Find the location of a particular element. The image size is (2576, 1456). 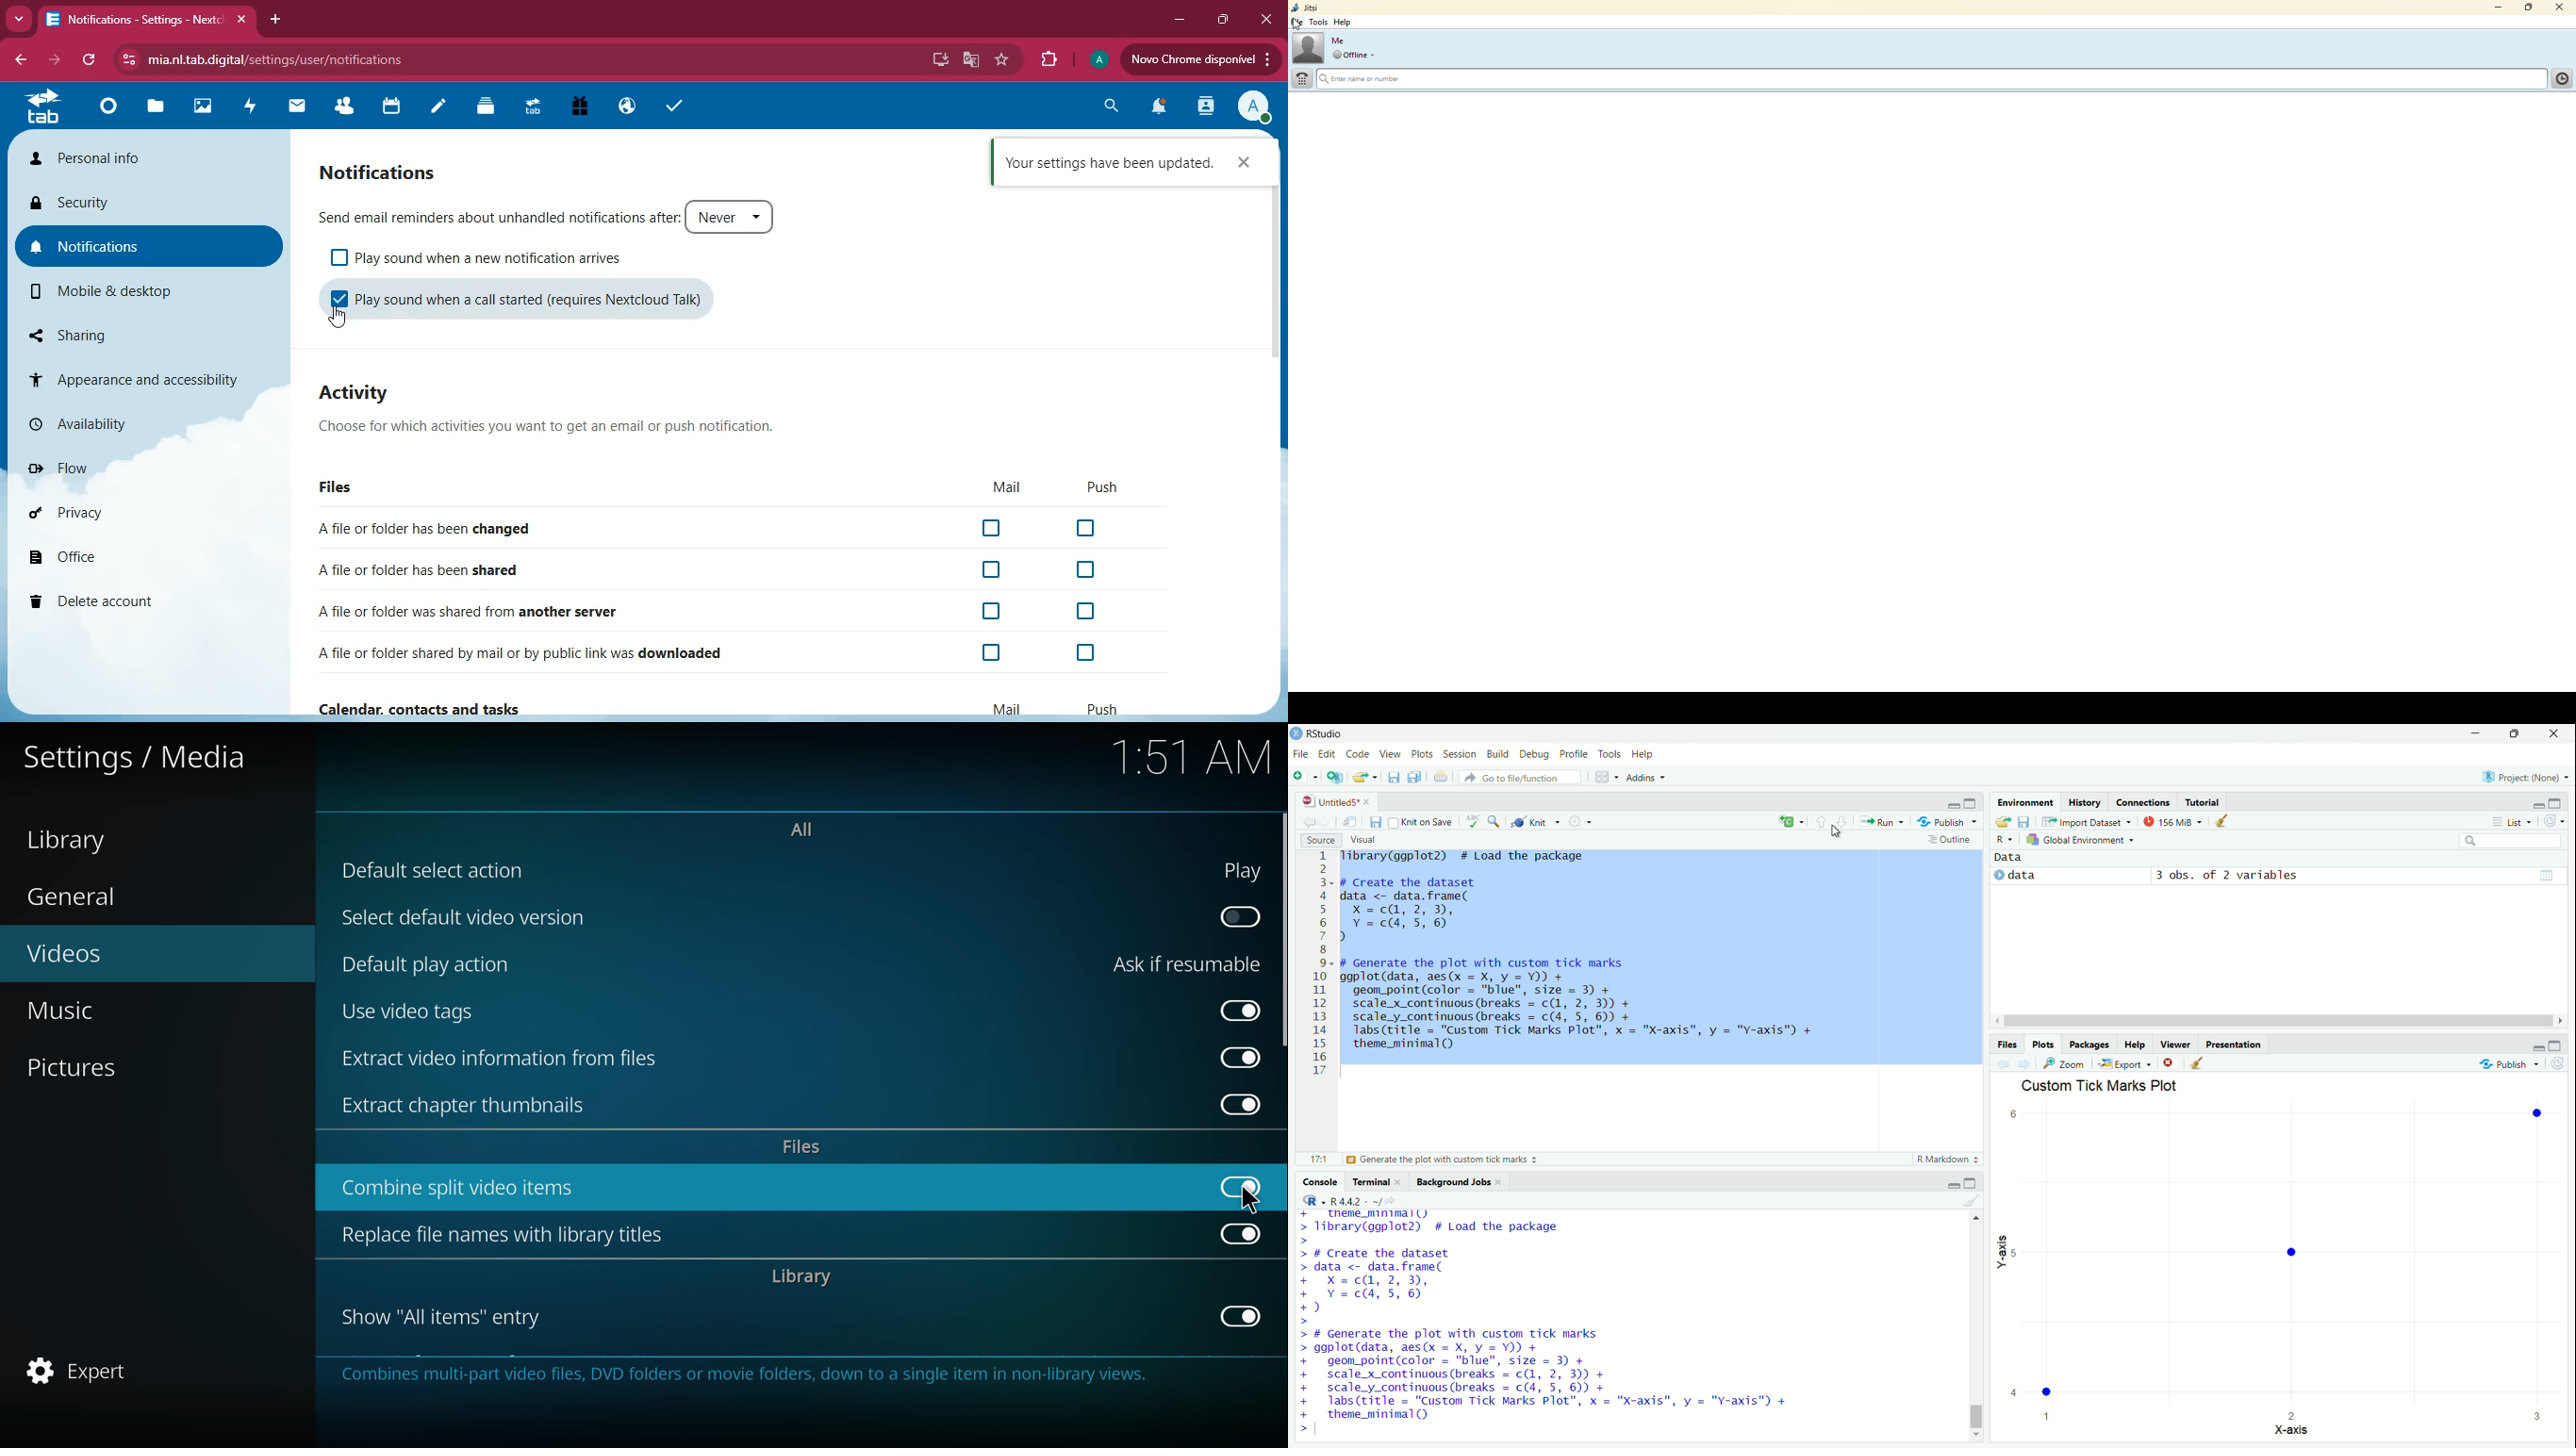

minimize is located at coordinates (1178, 19).